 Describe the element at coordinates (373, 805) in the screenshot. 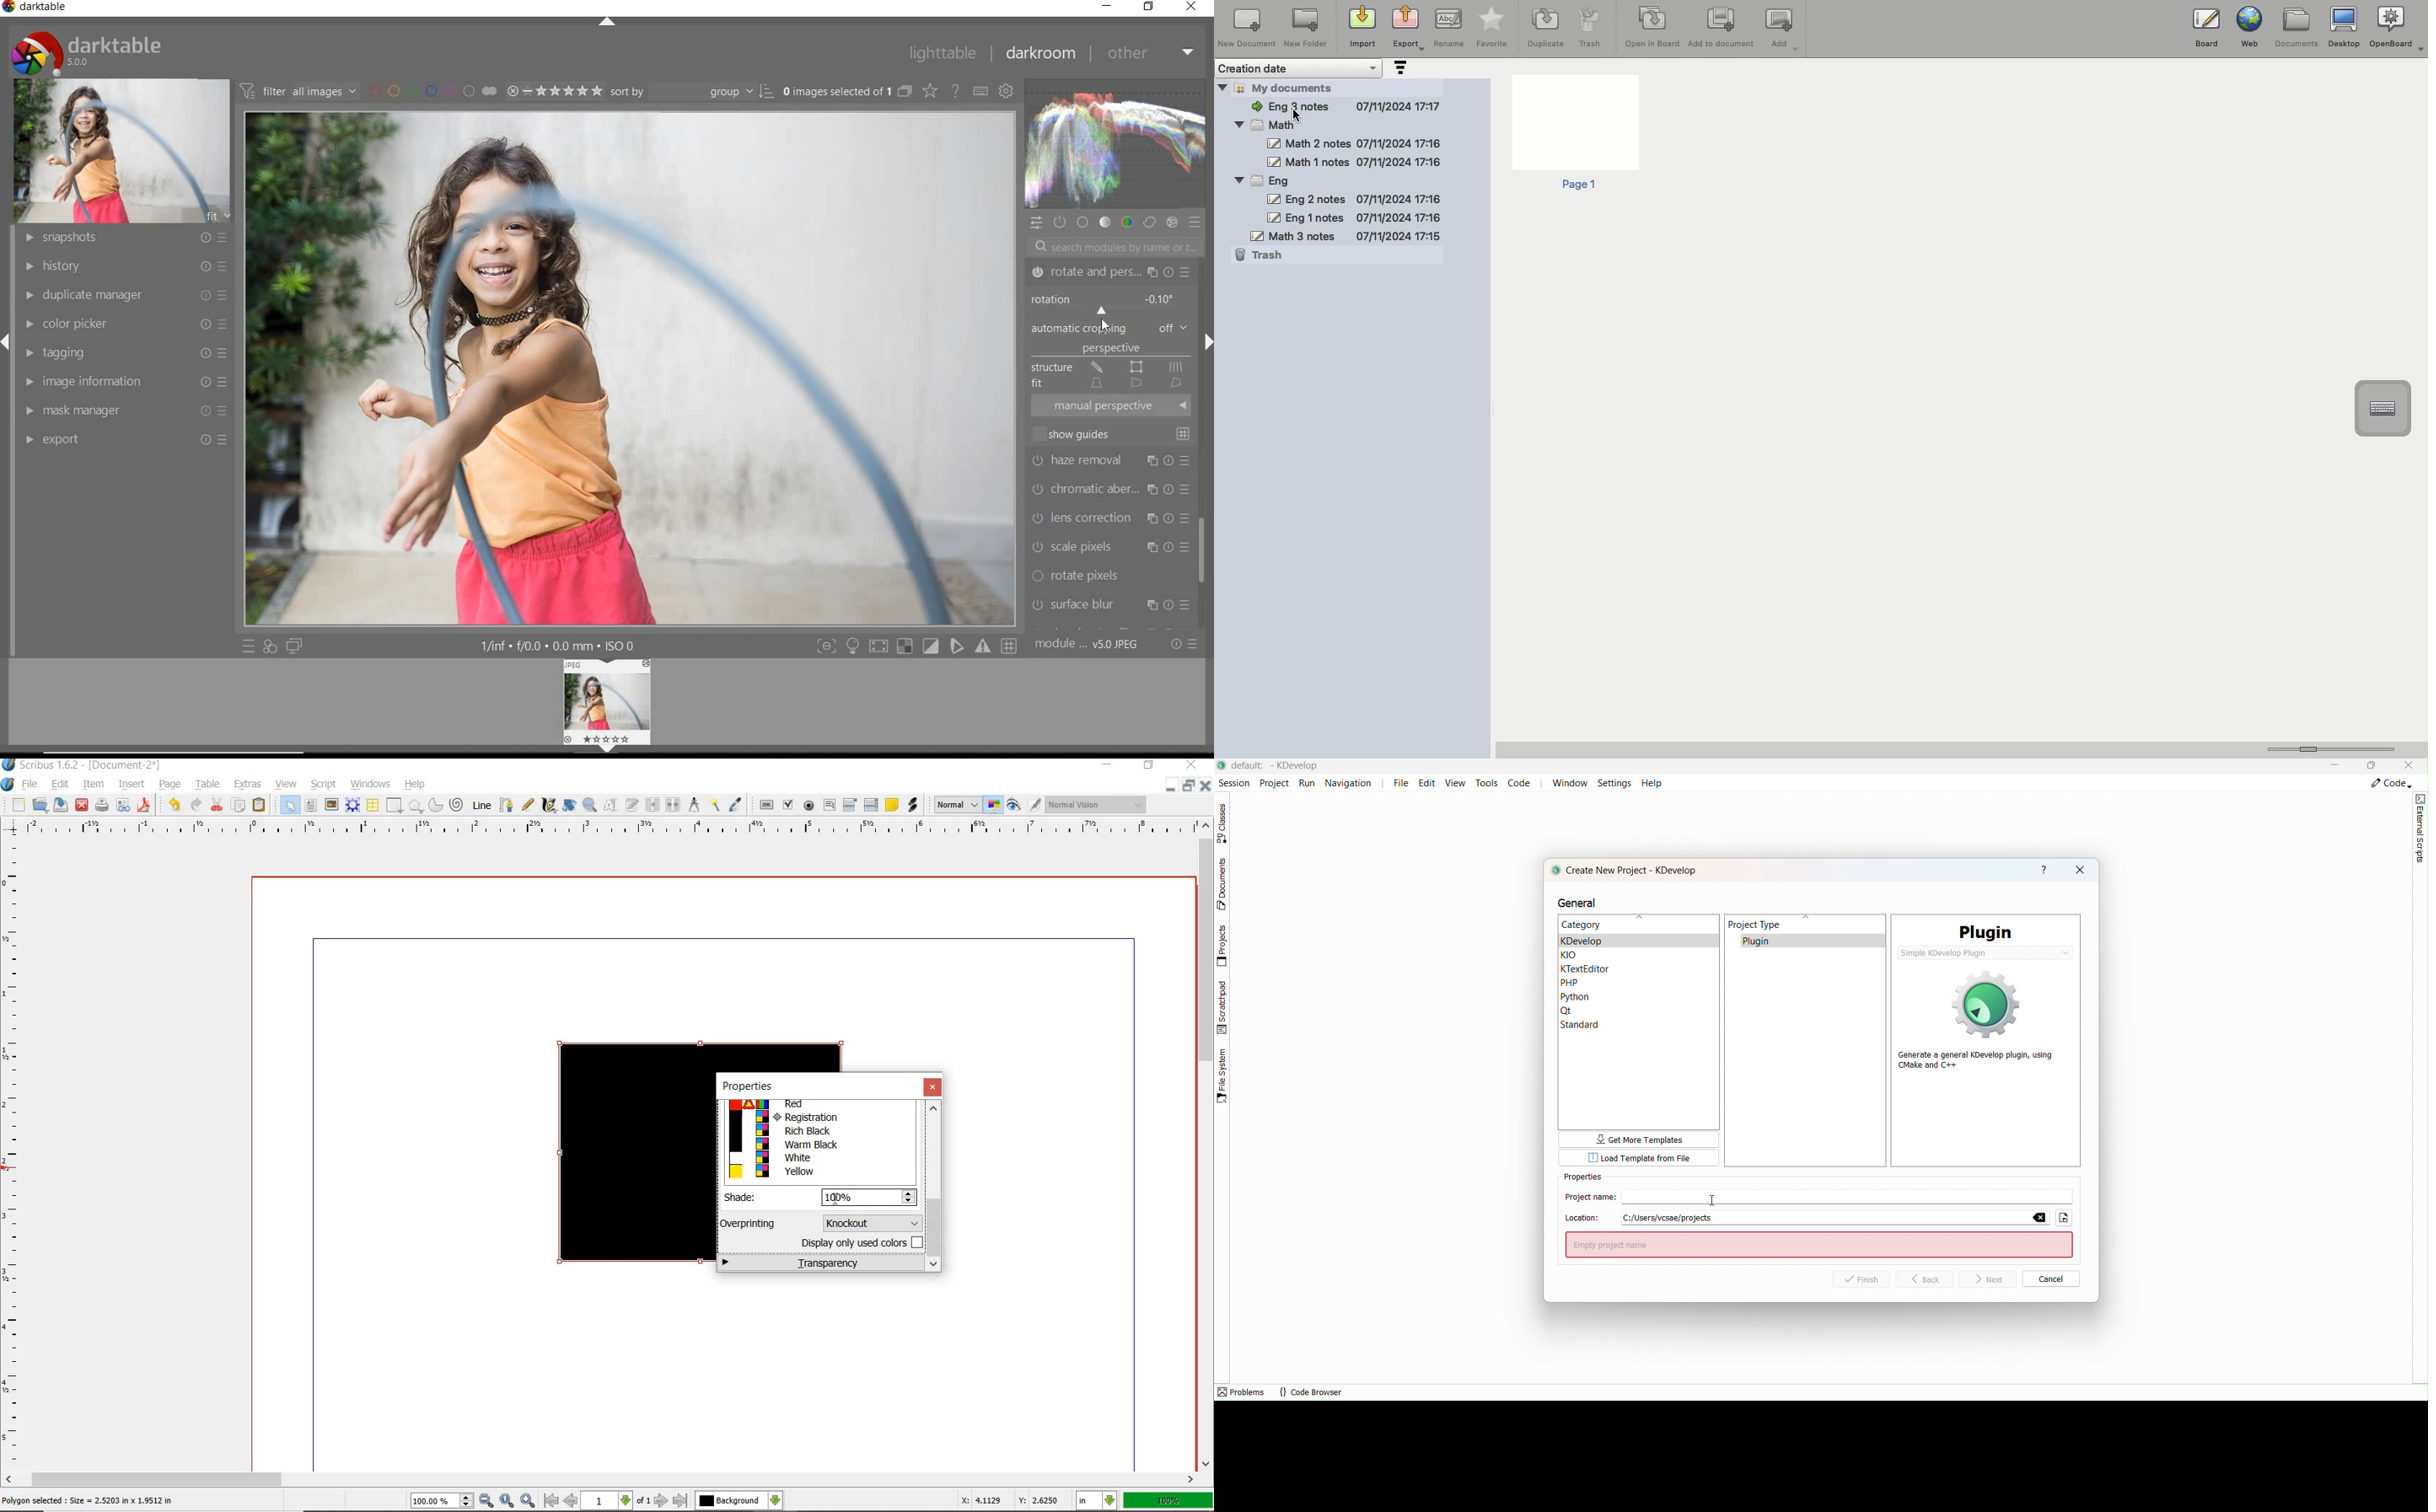

I see `table` at that location.